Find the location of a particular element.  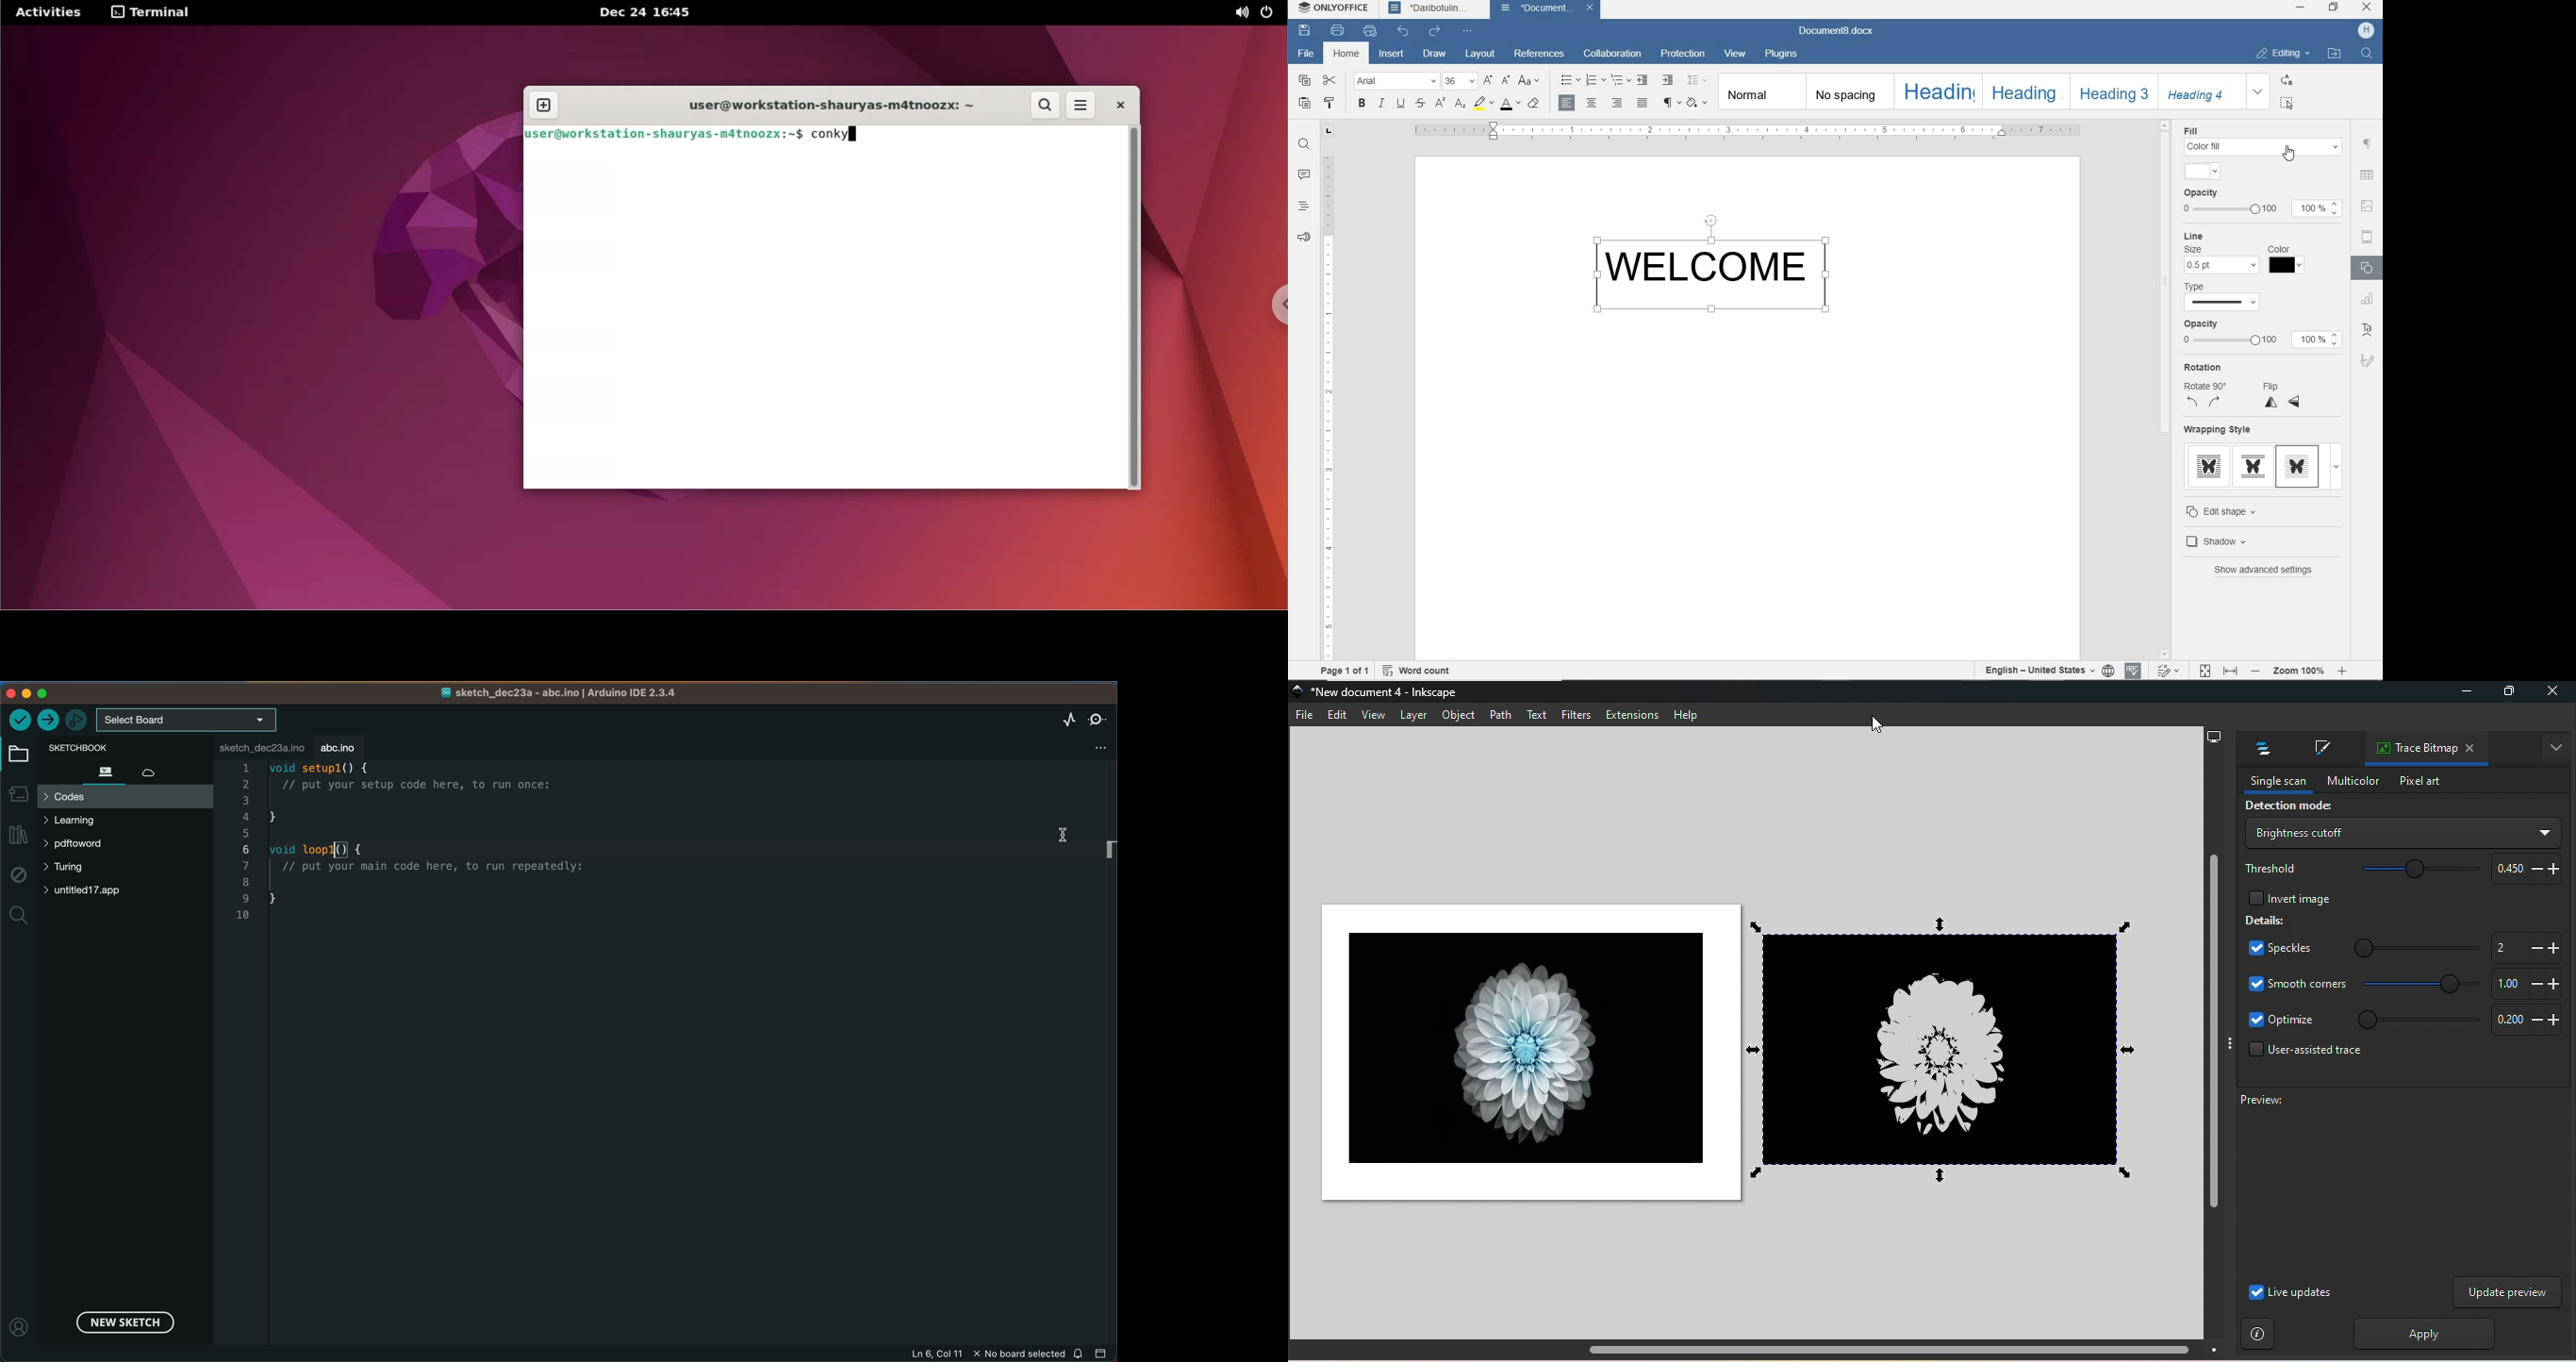

Opacity is located at coordinates (2202, 194).